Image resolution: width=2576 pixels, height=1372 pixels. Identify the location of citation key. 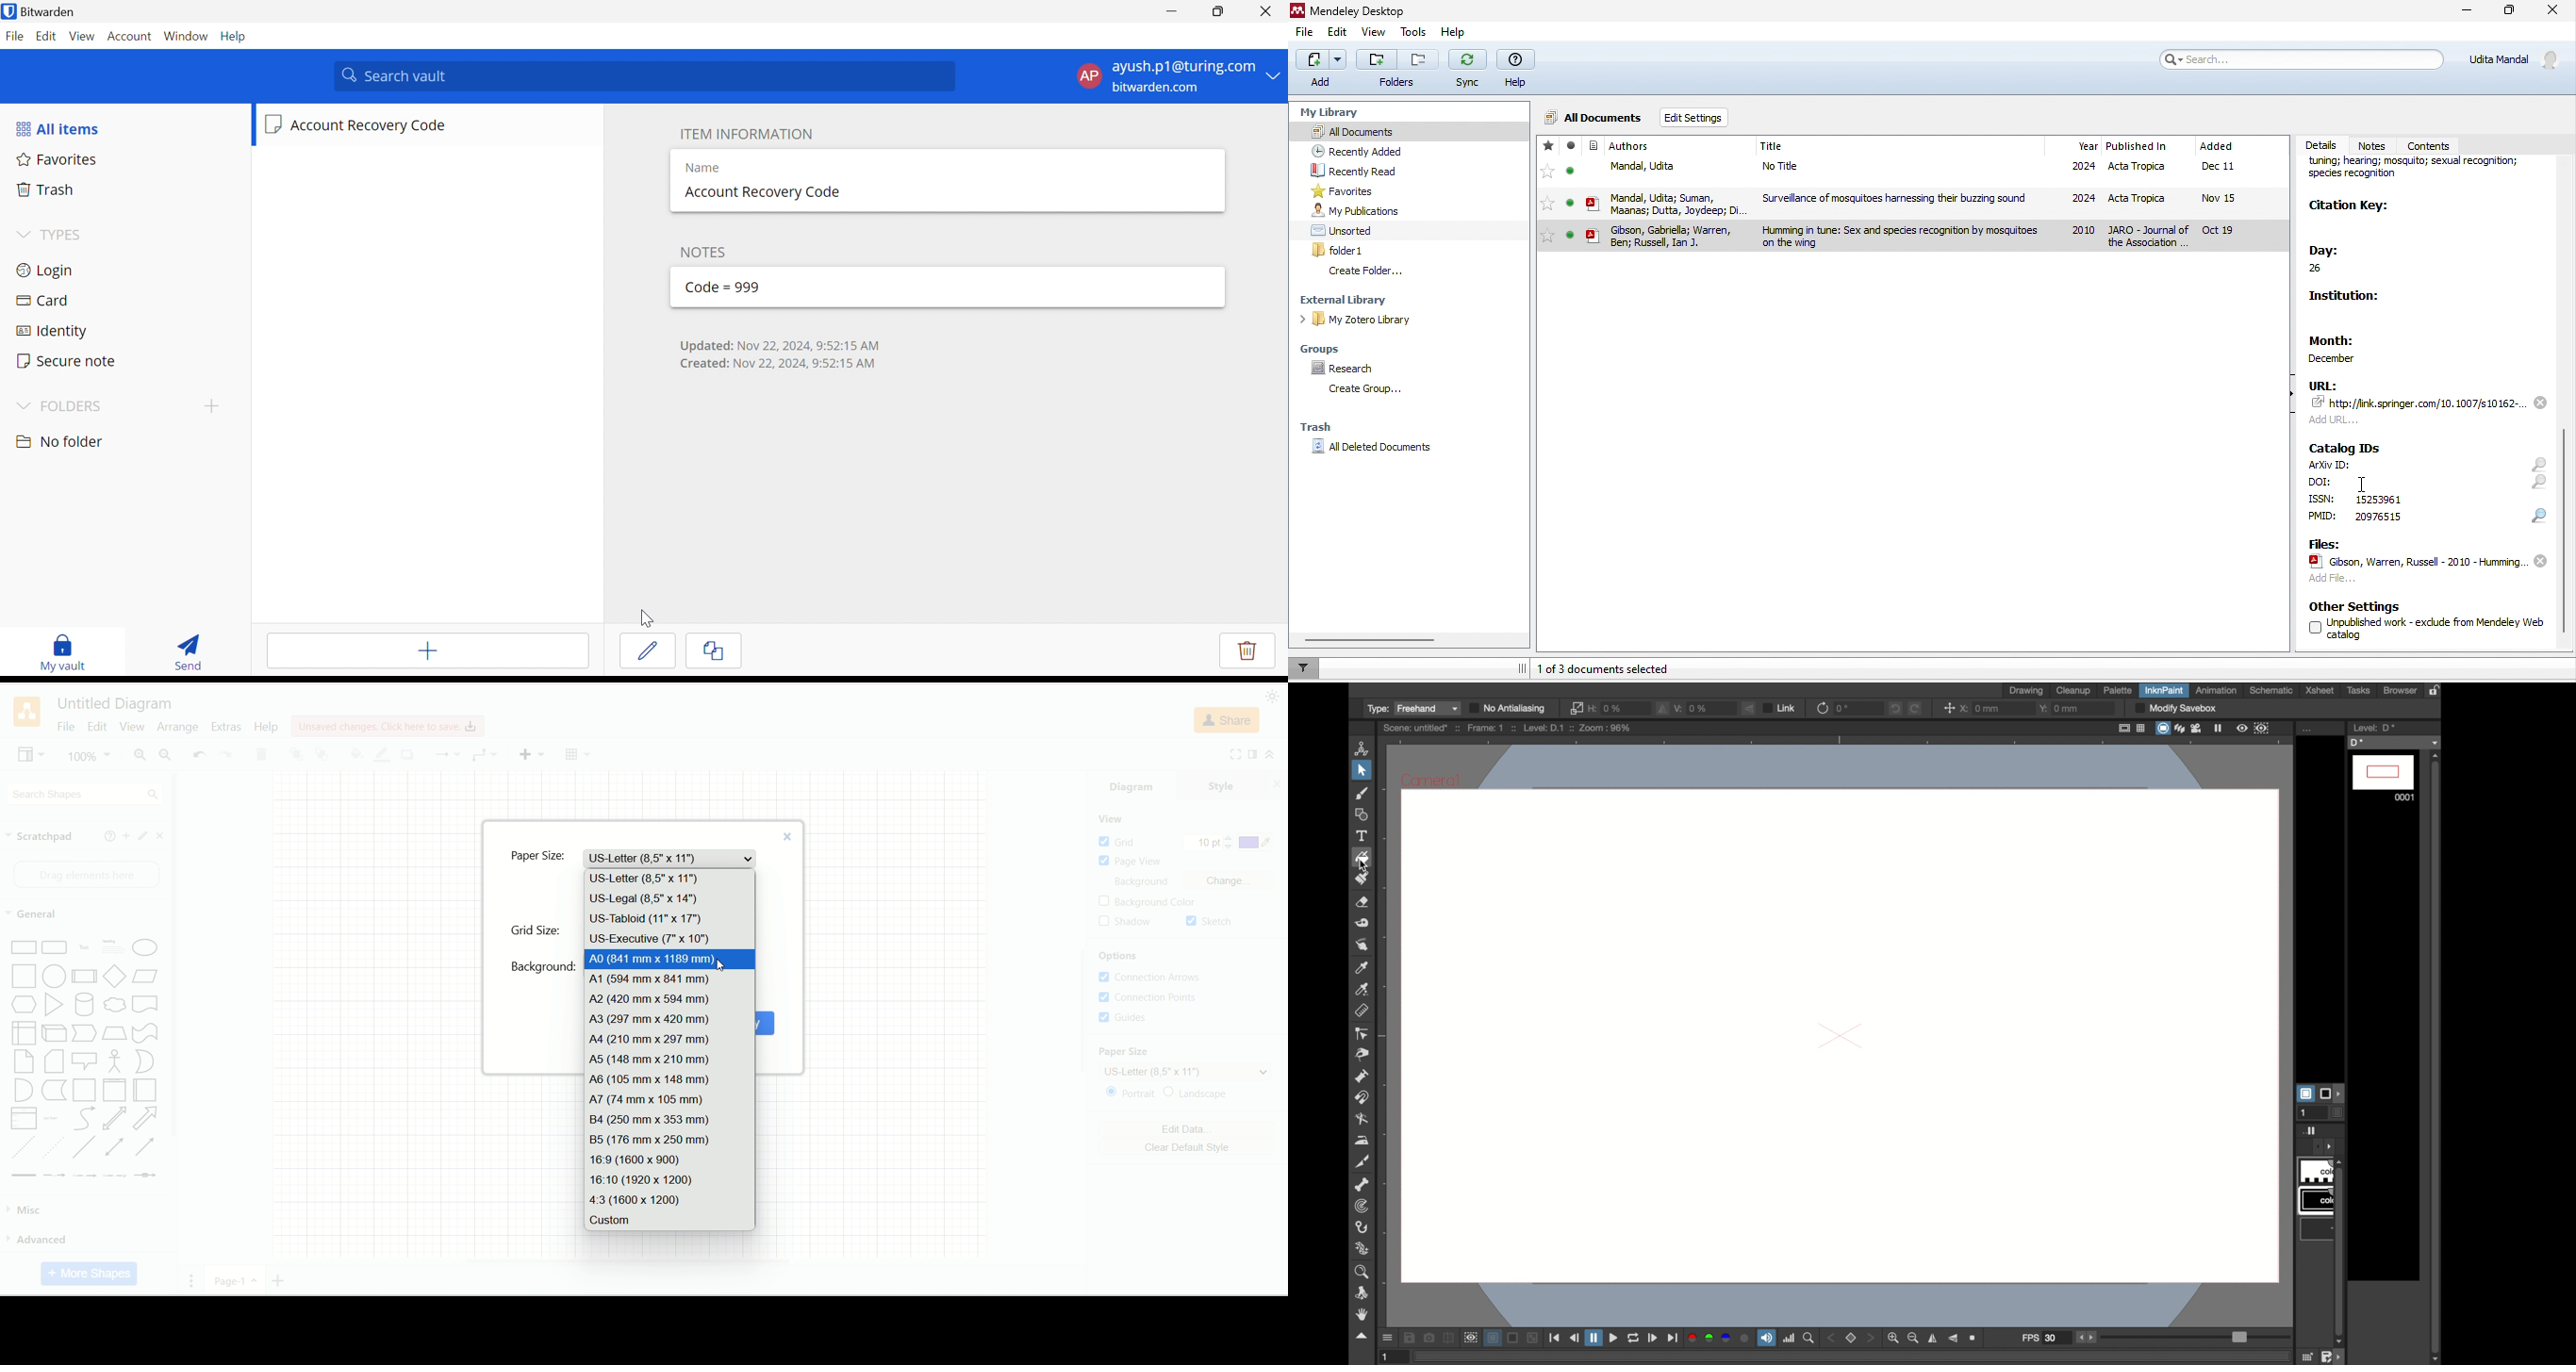
(2351, 207).